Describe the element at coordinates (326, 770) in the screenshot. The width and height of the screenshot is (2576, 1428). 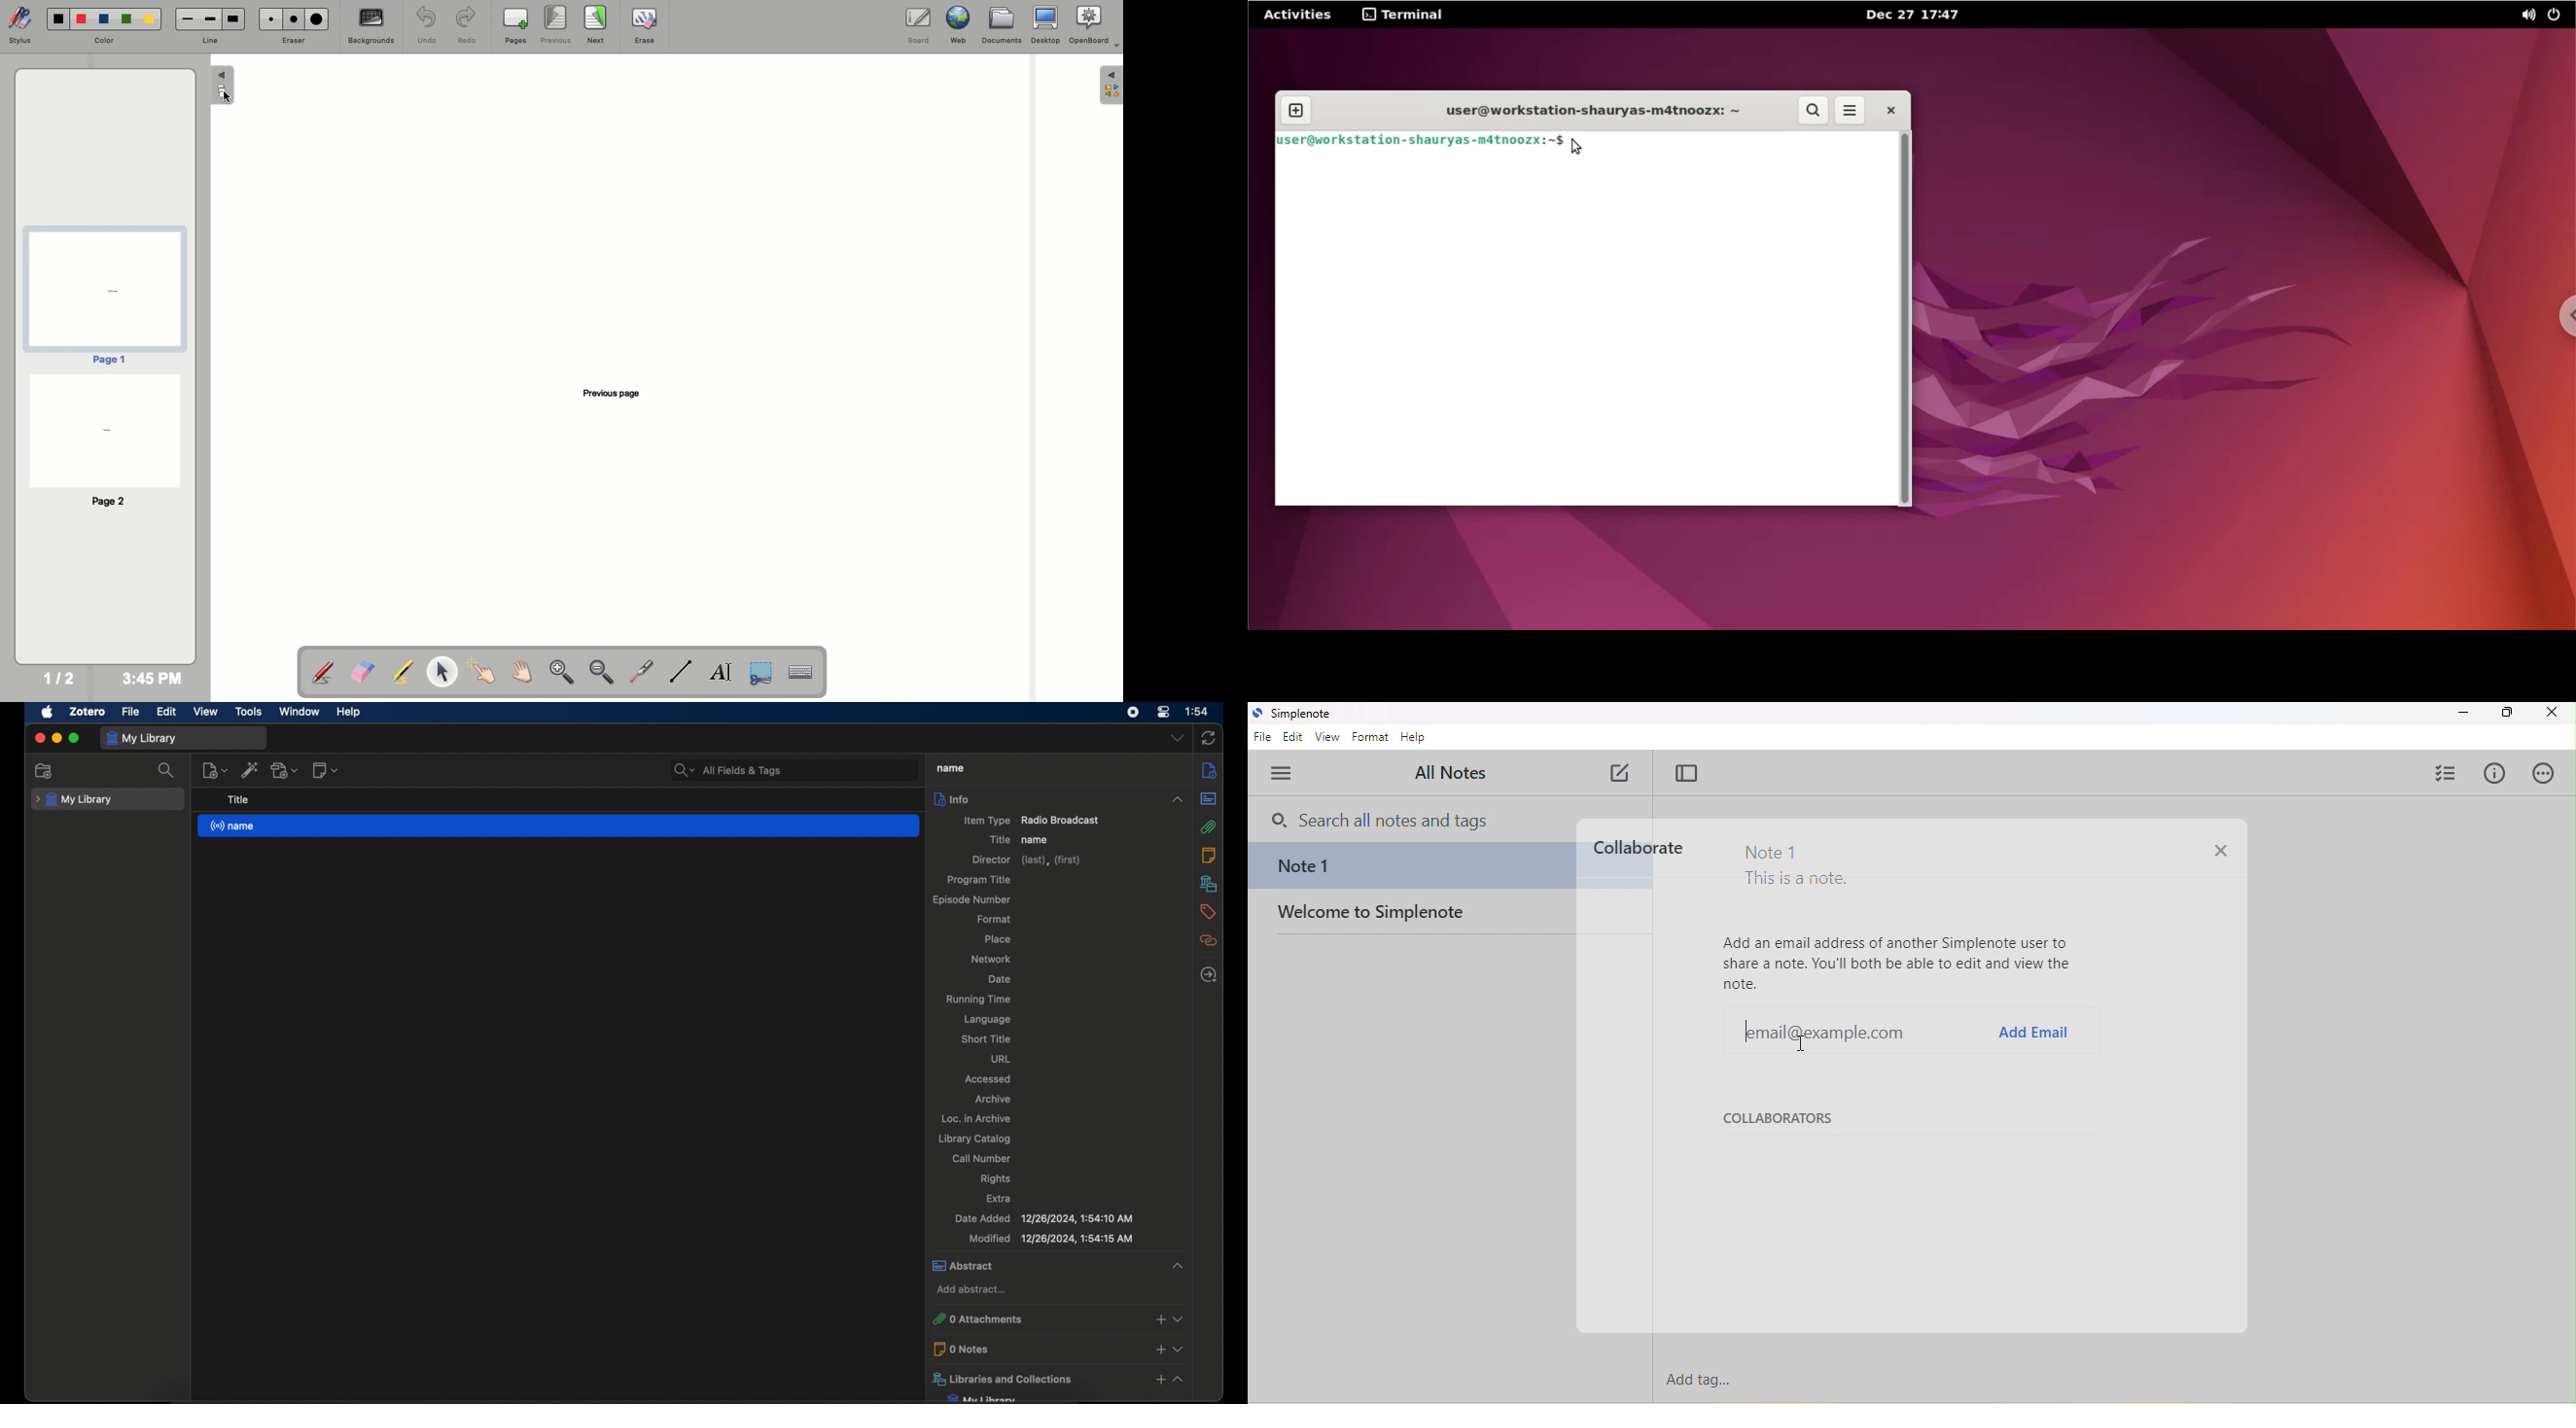
I see `new note` at that location.